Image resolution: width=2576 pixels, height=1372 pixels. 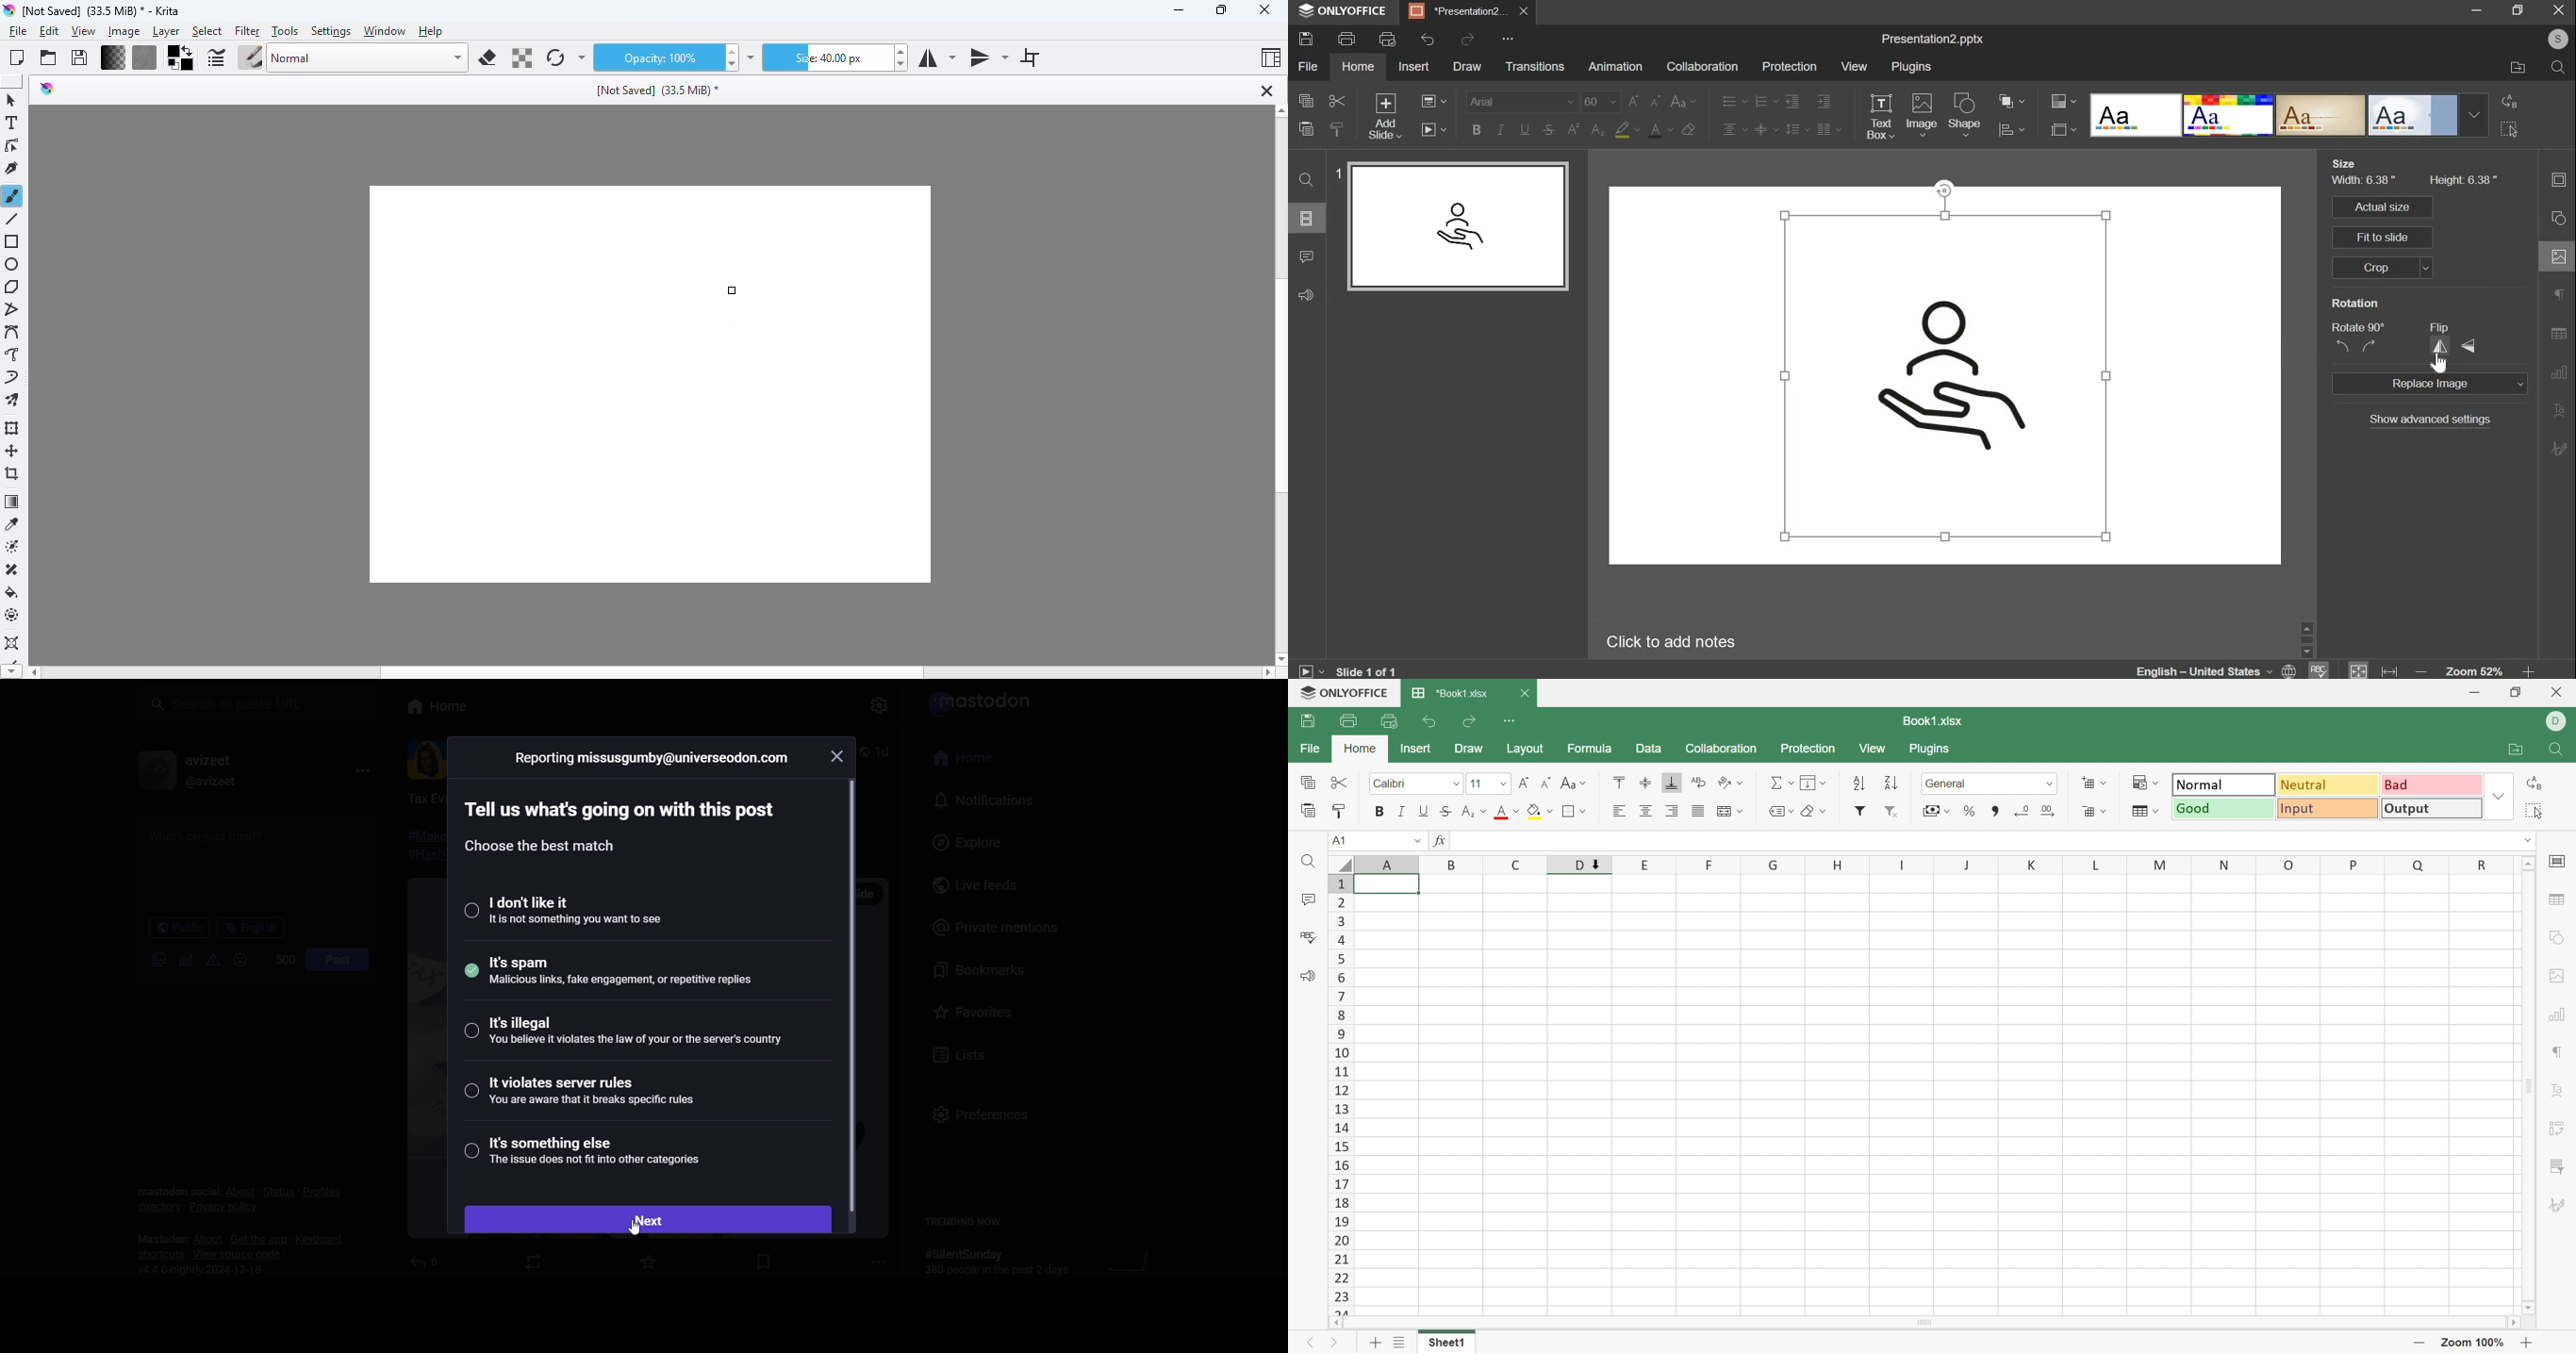 I want to click on close, so click(x=838, y=755).